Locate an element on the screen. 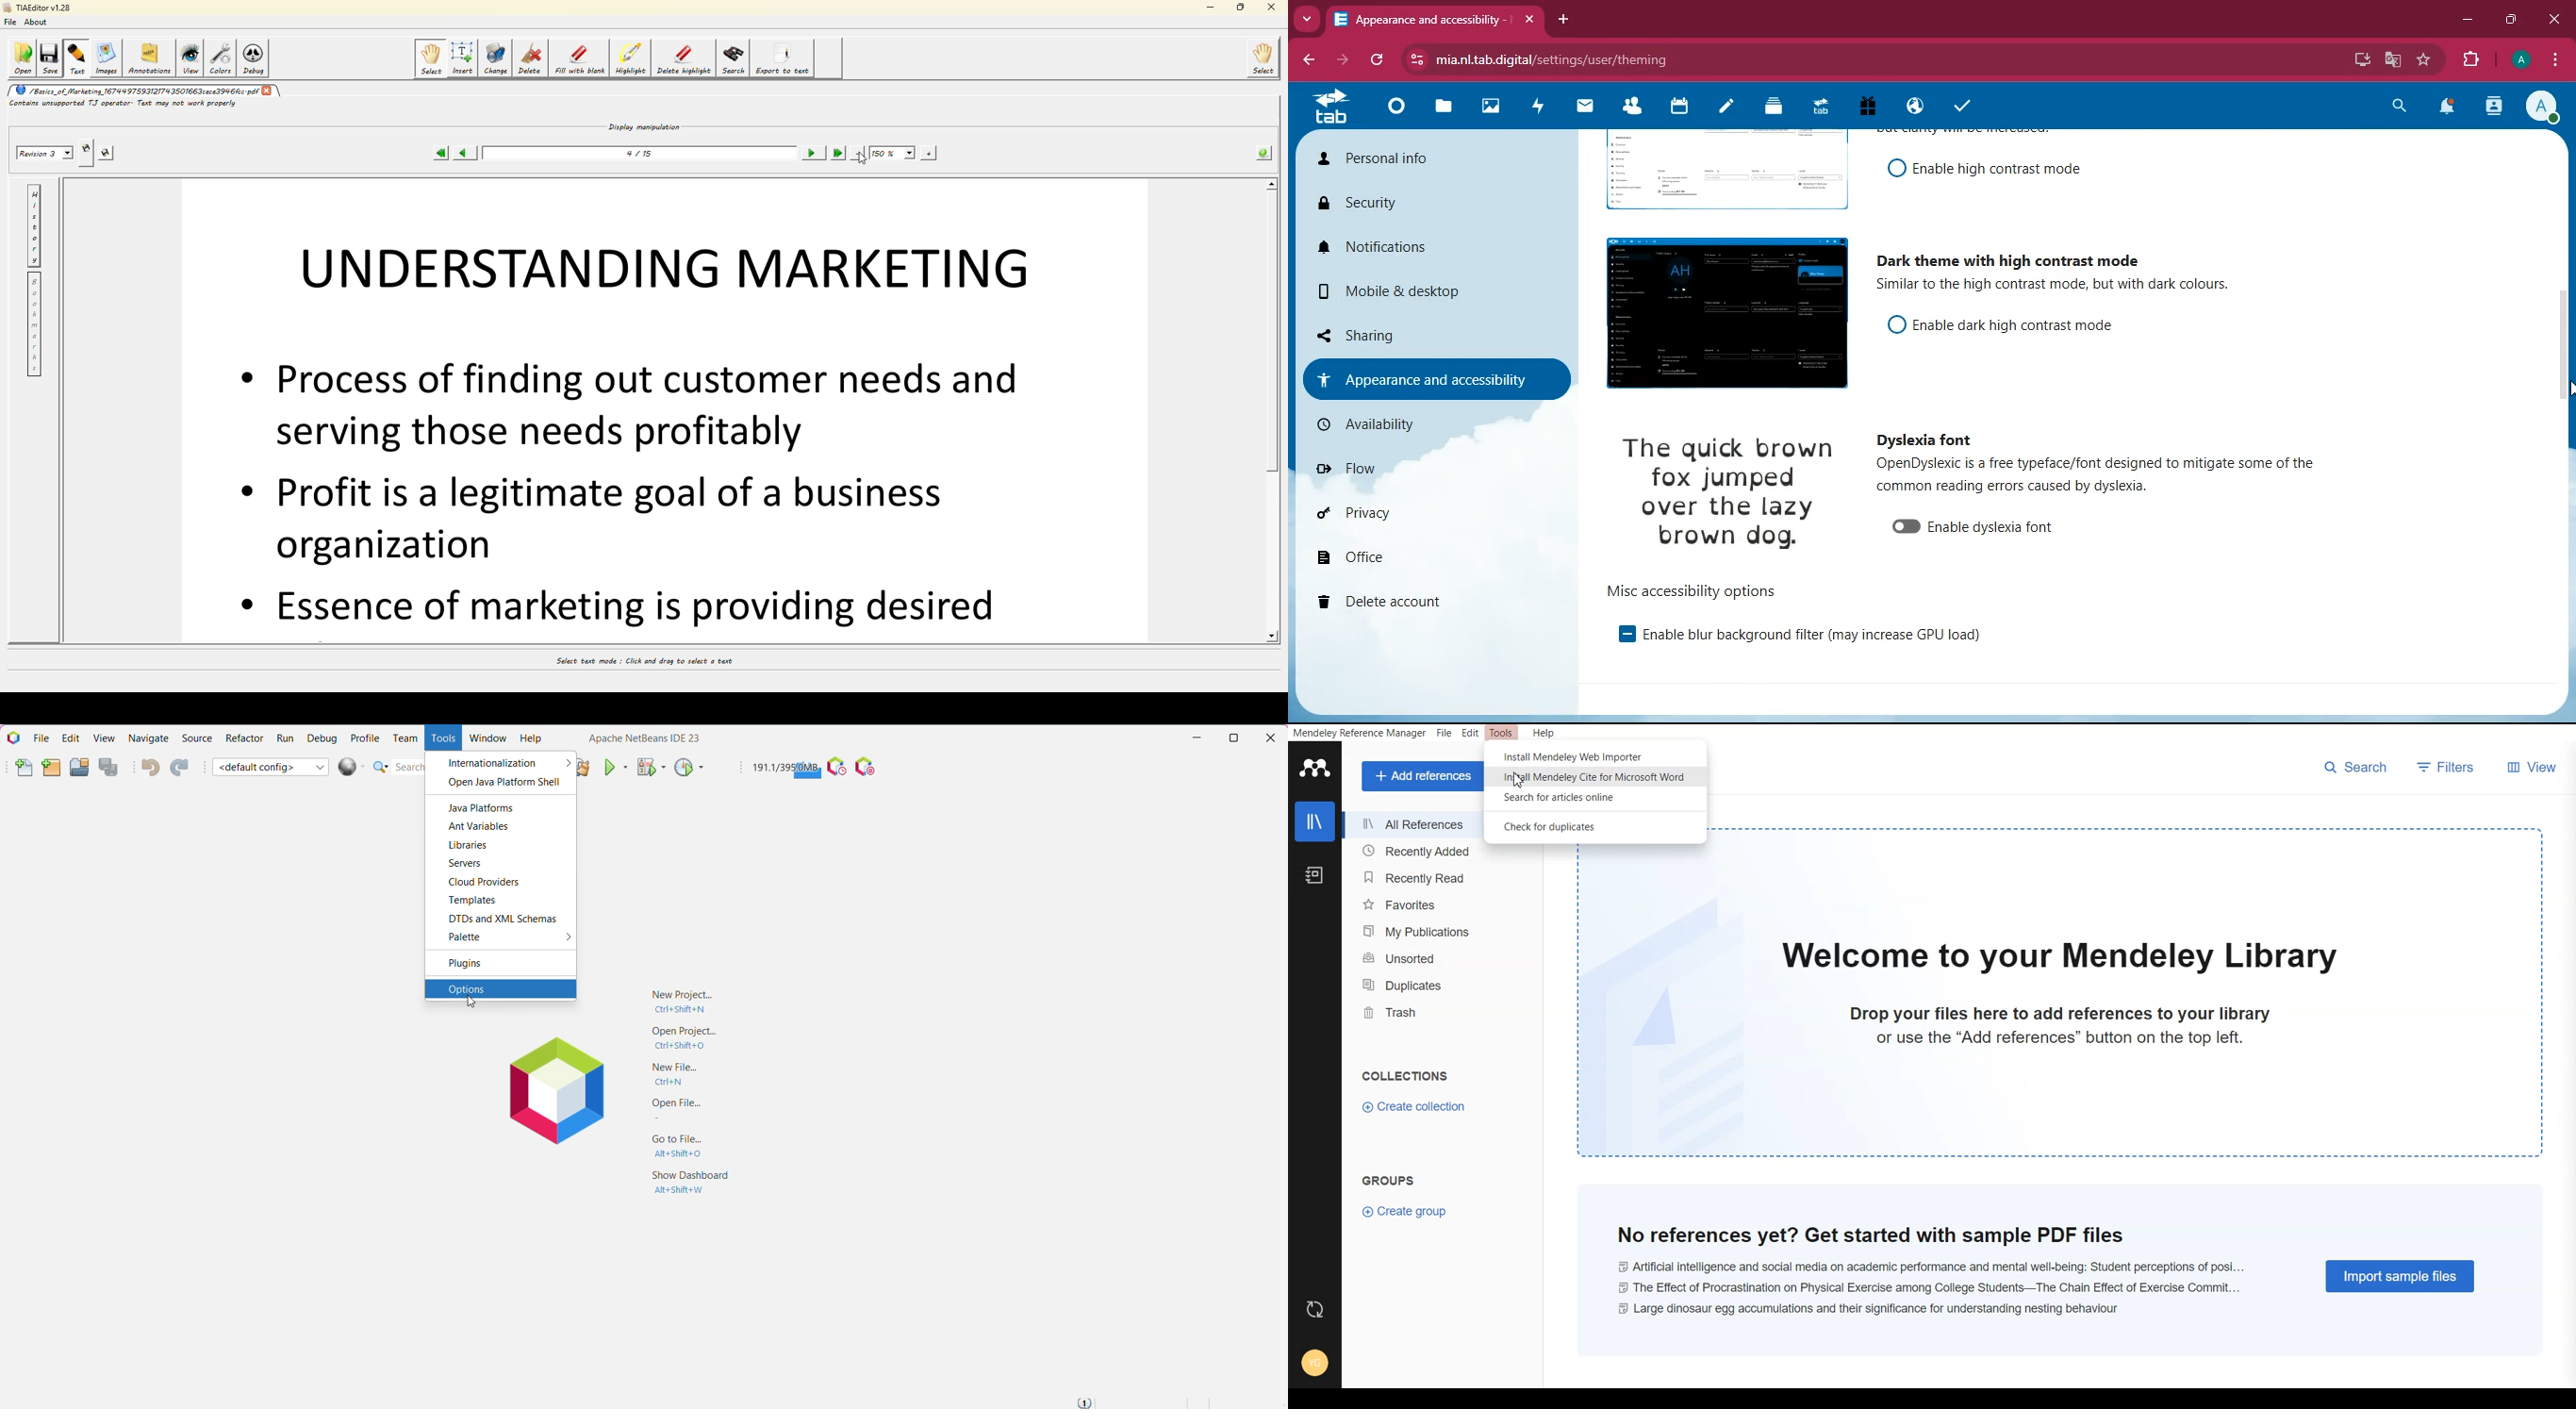 The image size is (2576, 1428). Create Collection is located at coordinates (1415, 1109).